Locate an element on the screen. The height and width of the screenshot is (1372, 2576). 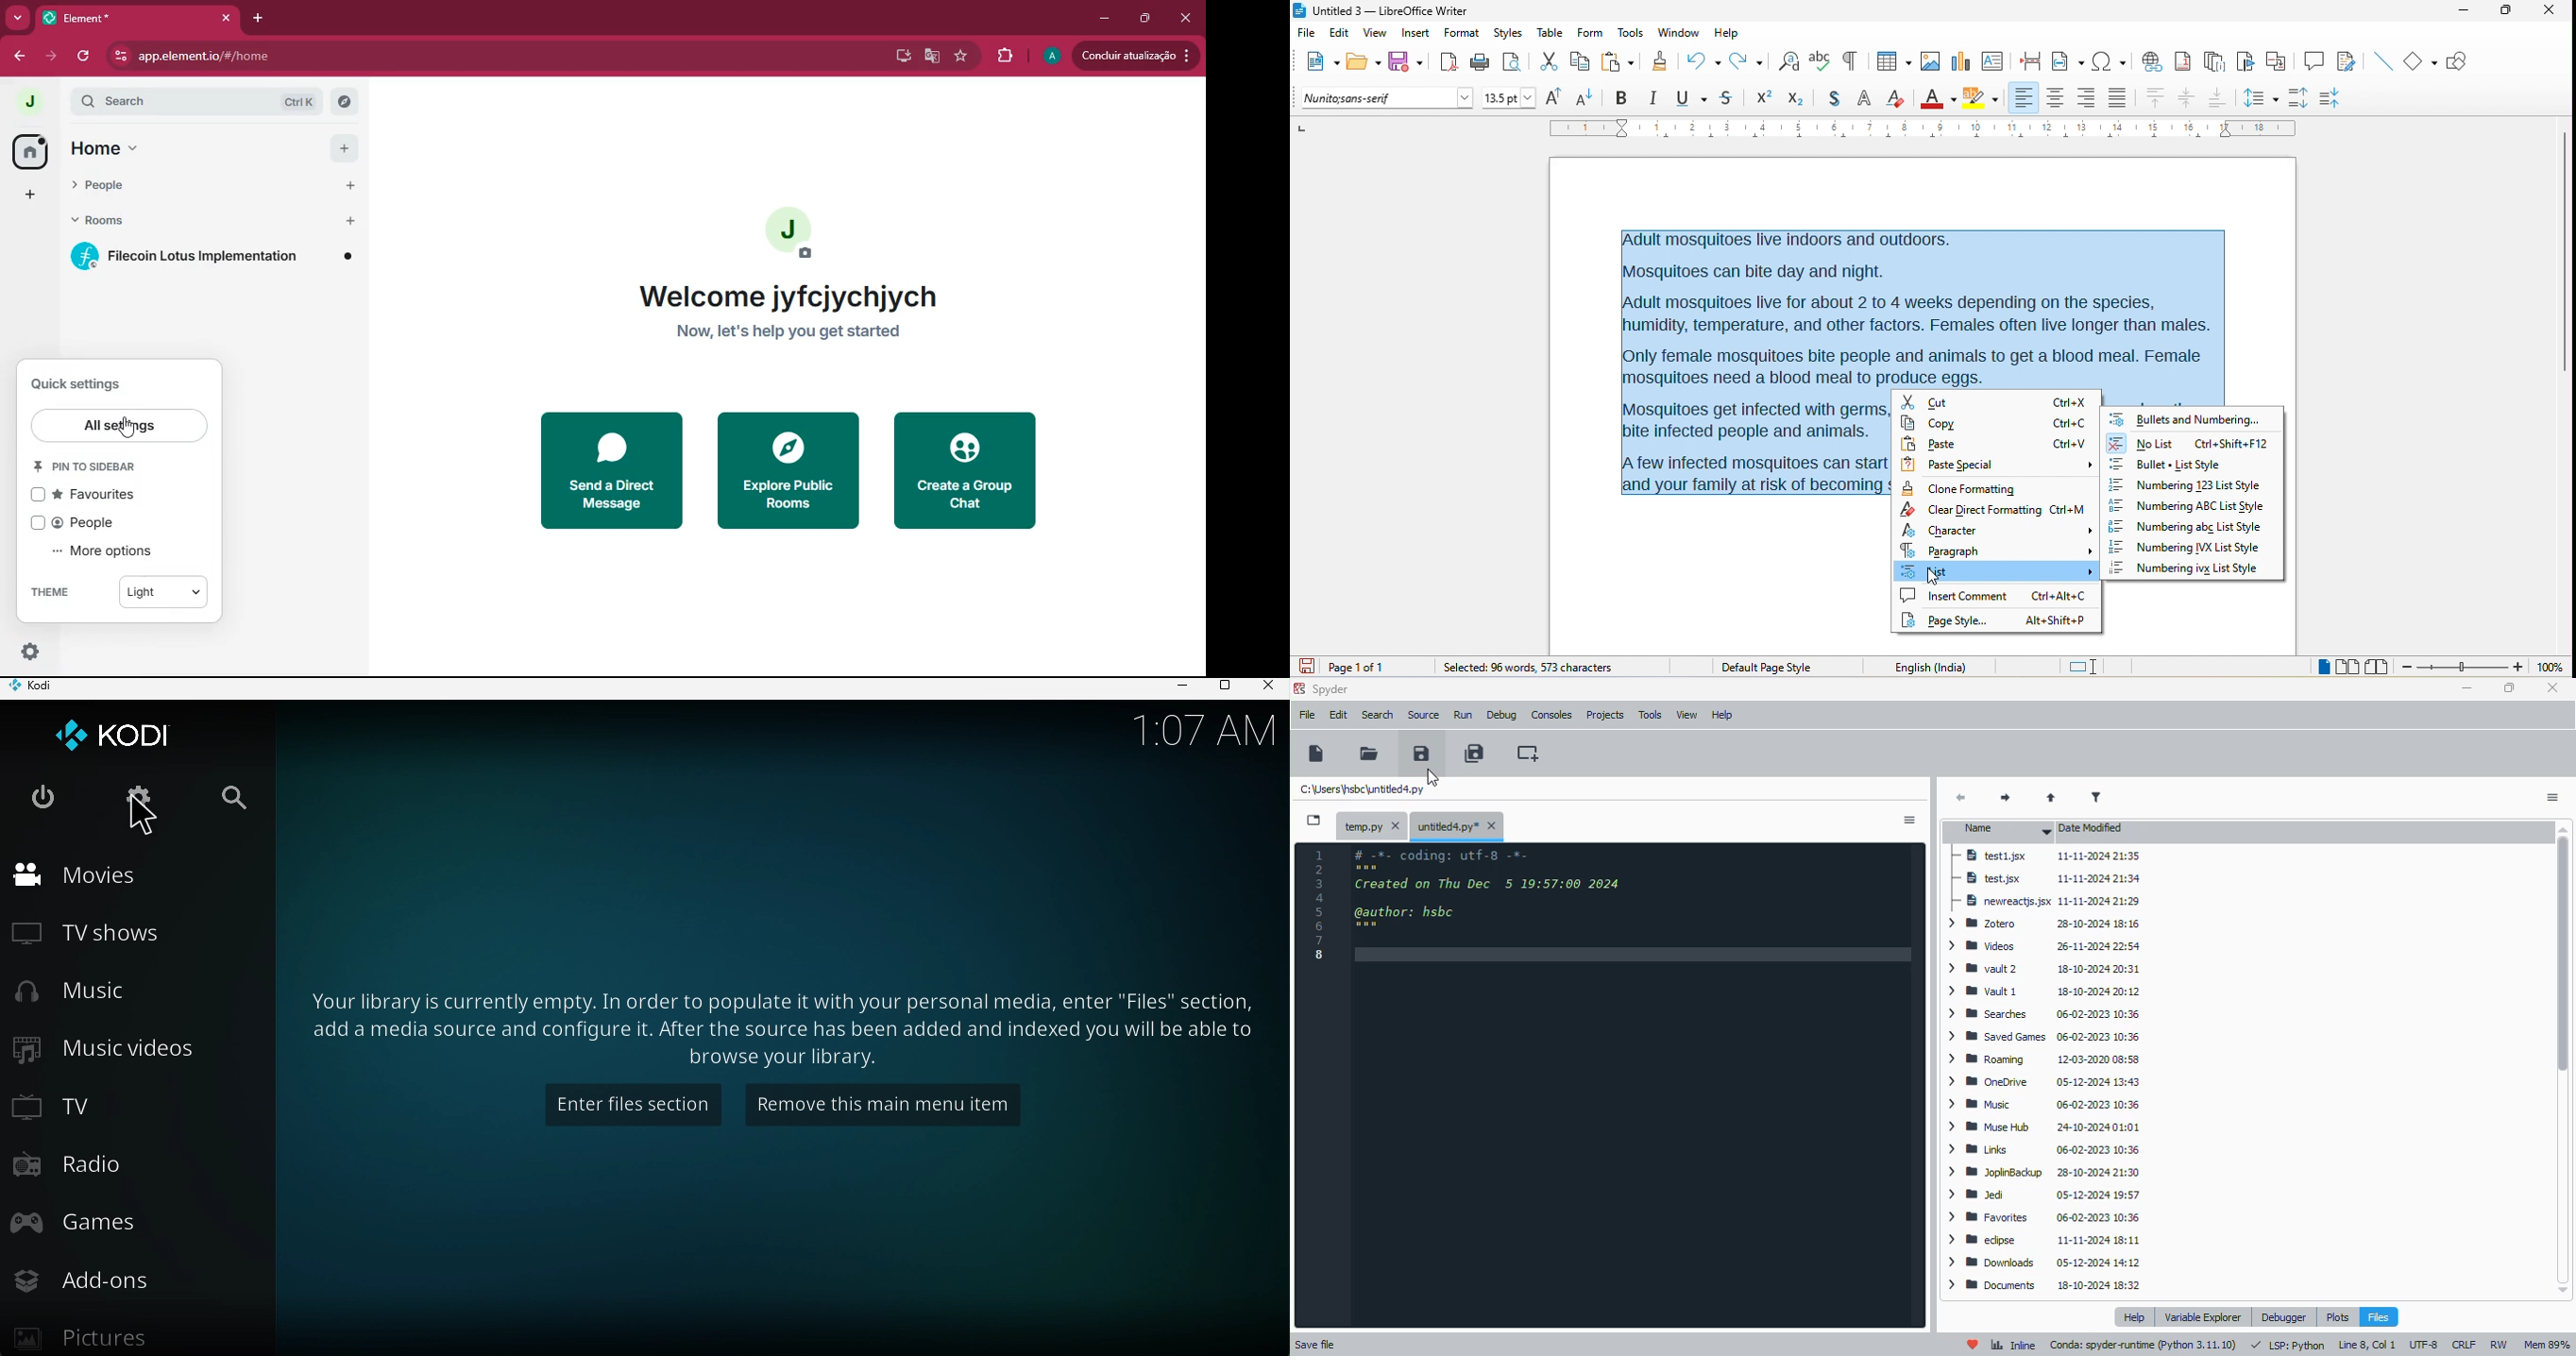
parent is located at coordinates (2052, 798).